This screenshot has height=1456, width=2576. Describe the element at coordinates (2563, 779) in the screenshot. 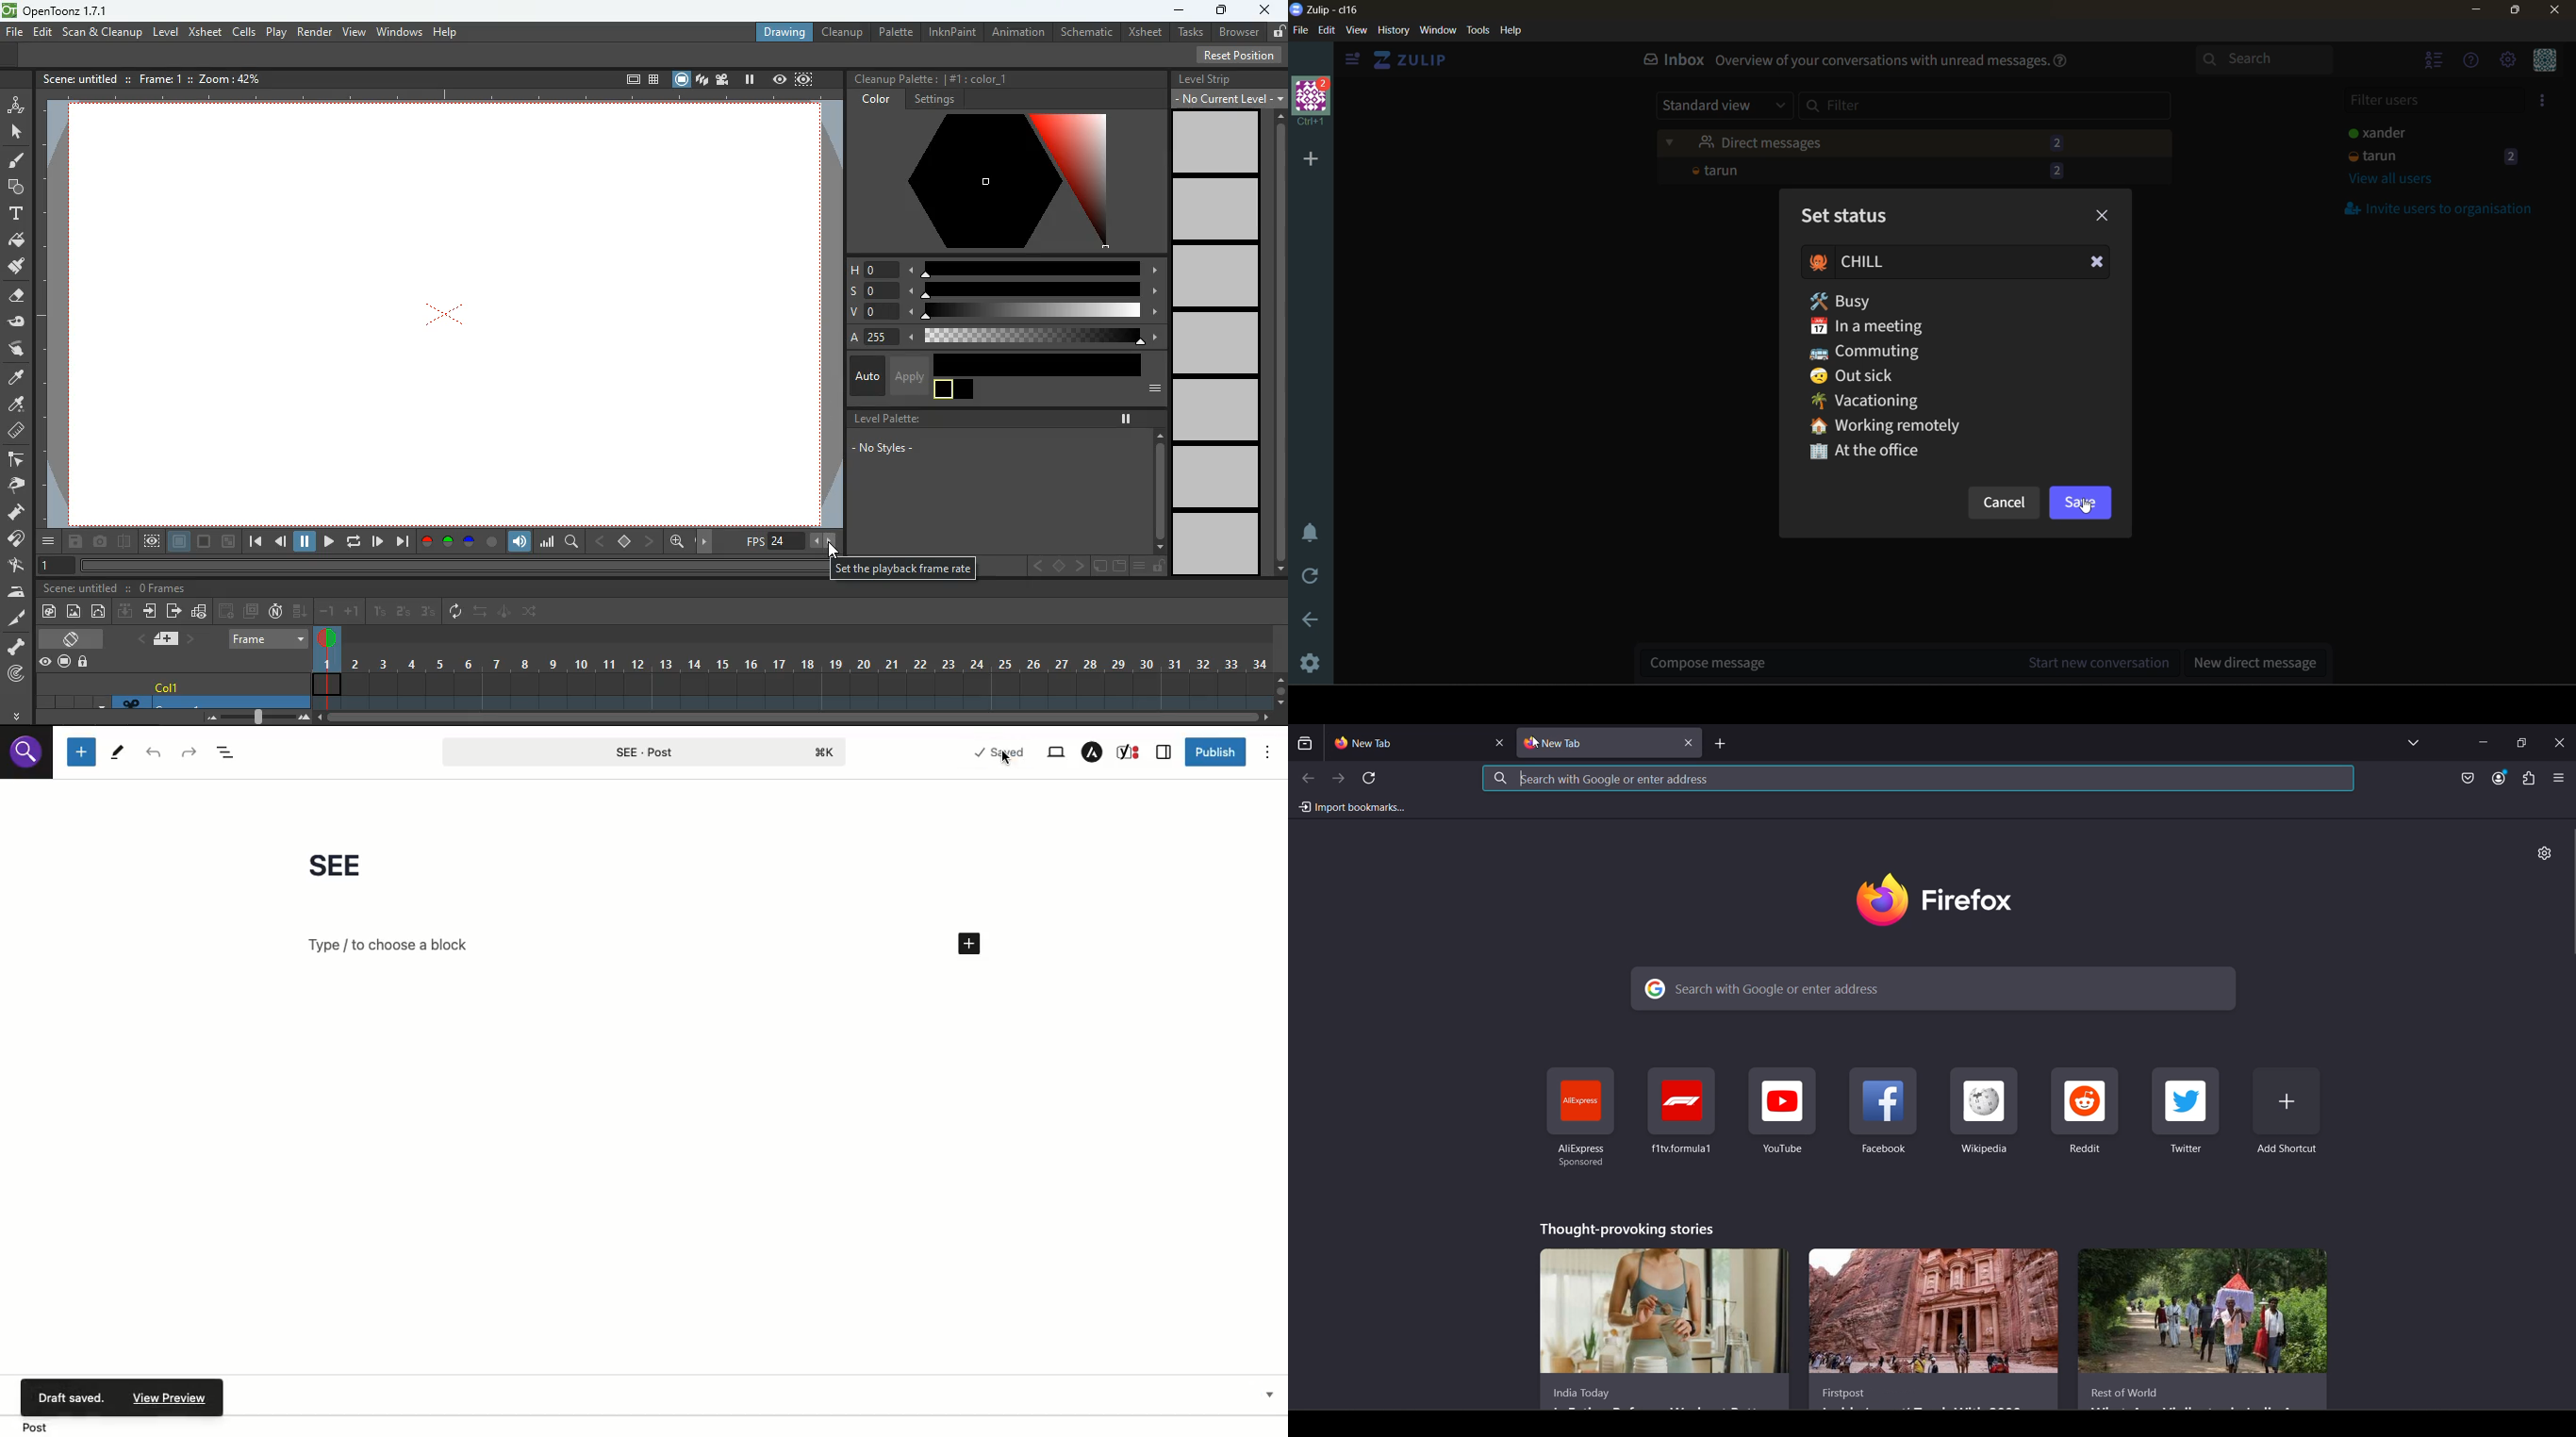

I see `open application menu` at that location.